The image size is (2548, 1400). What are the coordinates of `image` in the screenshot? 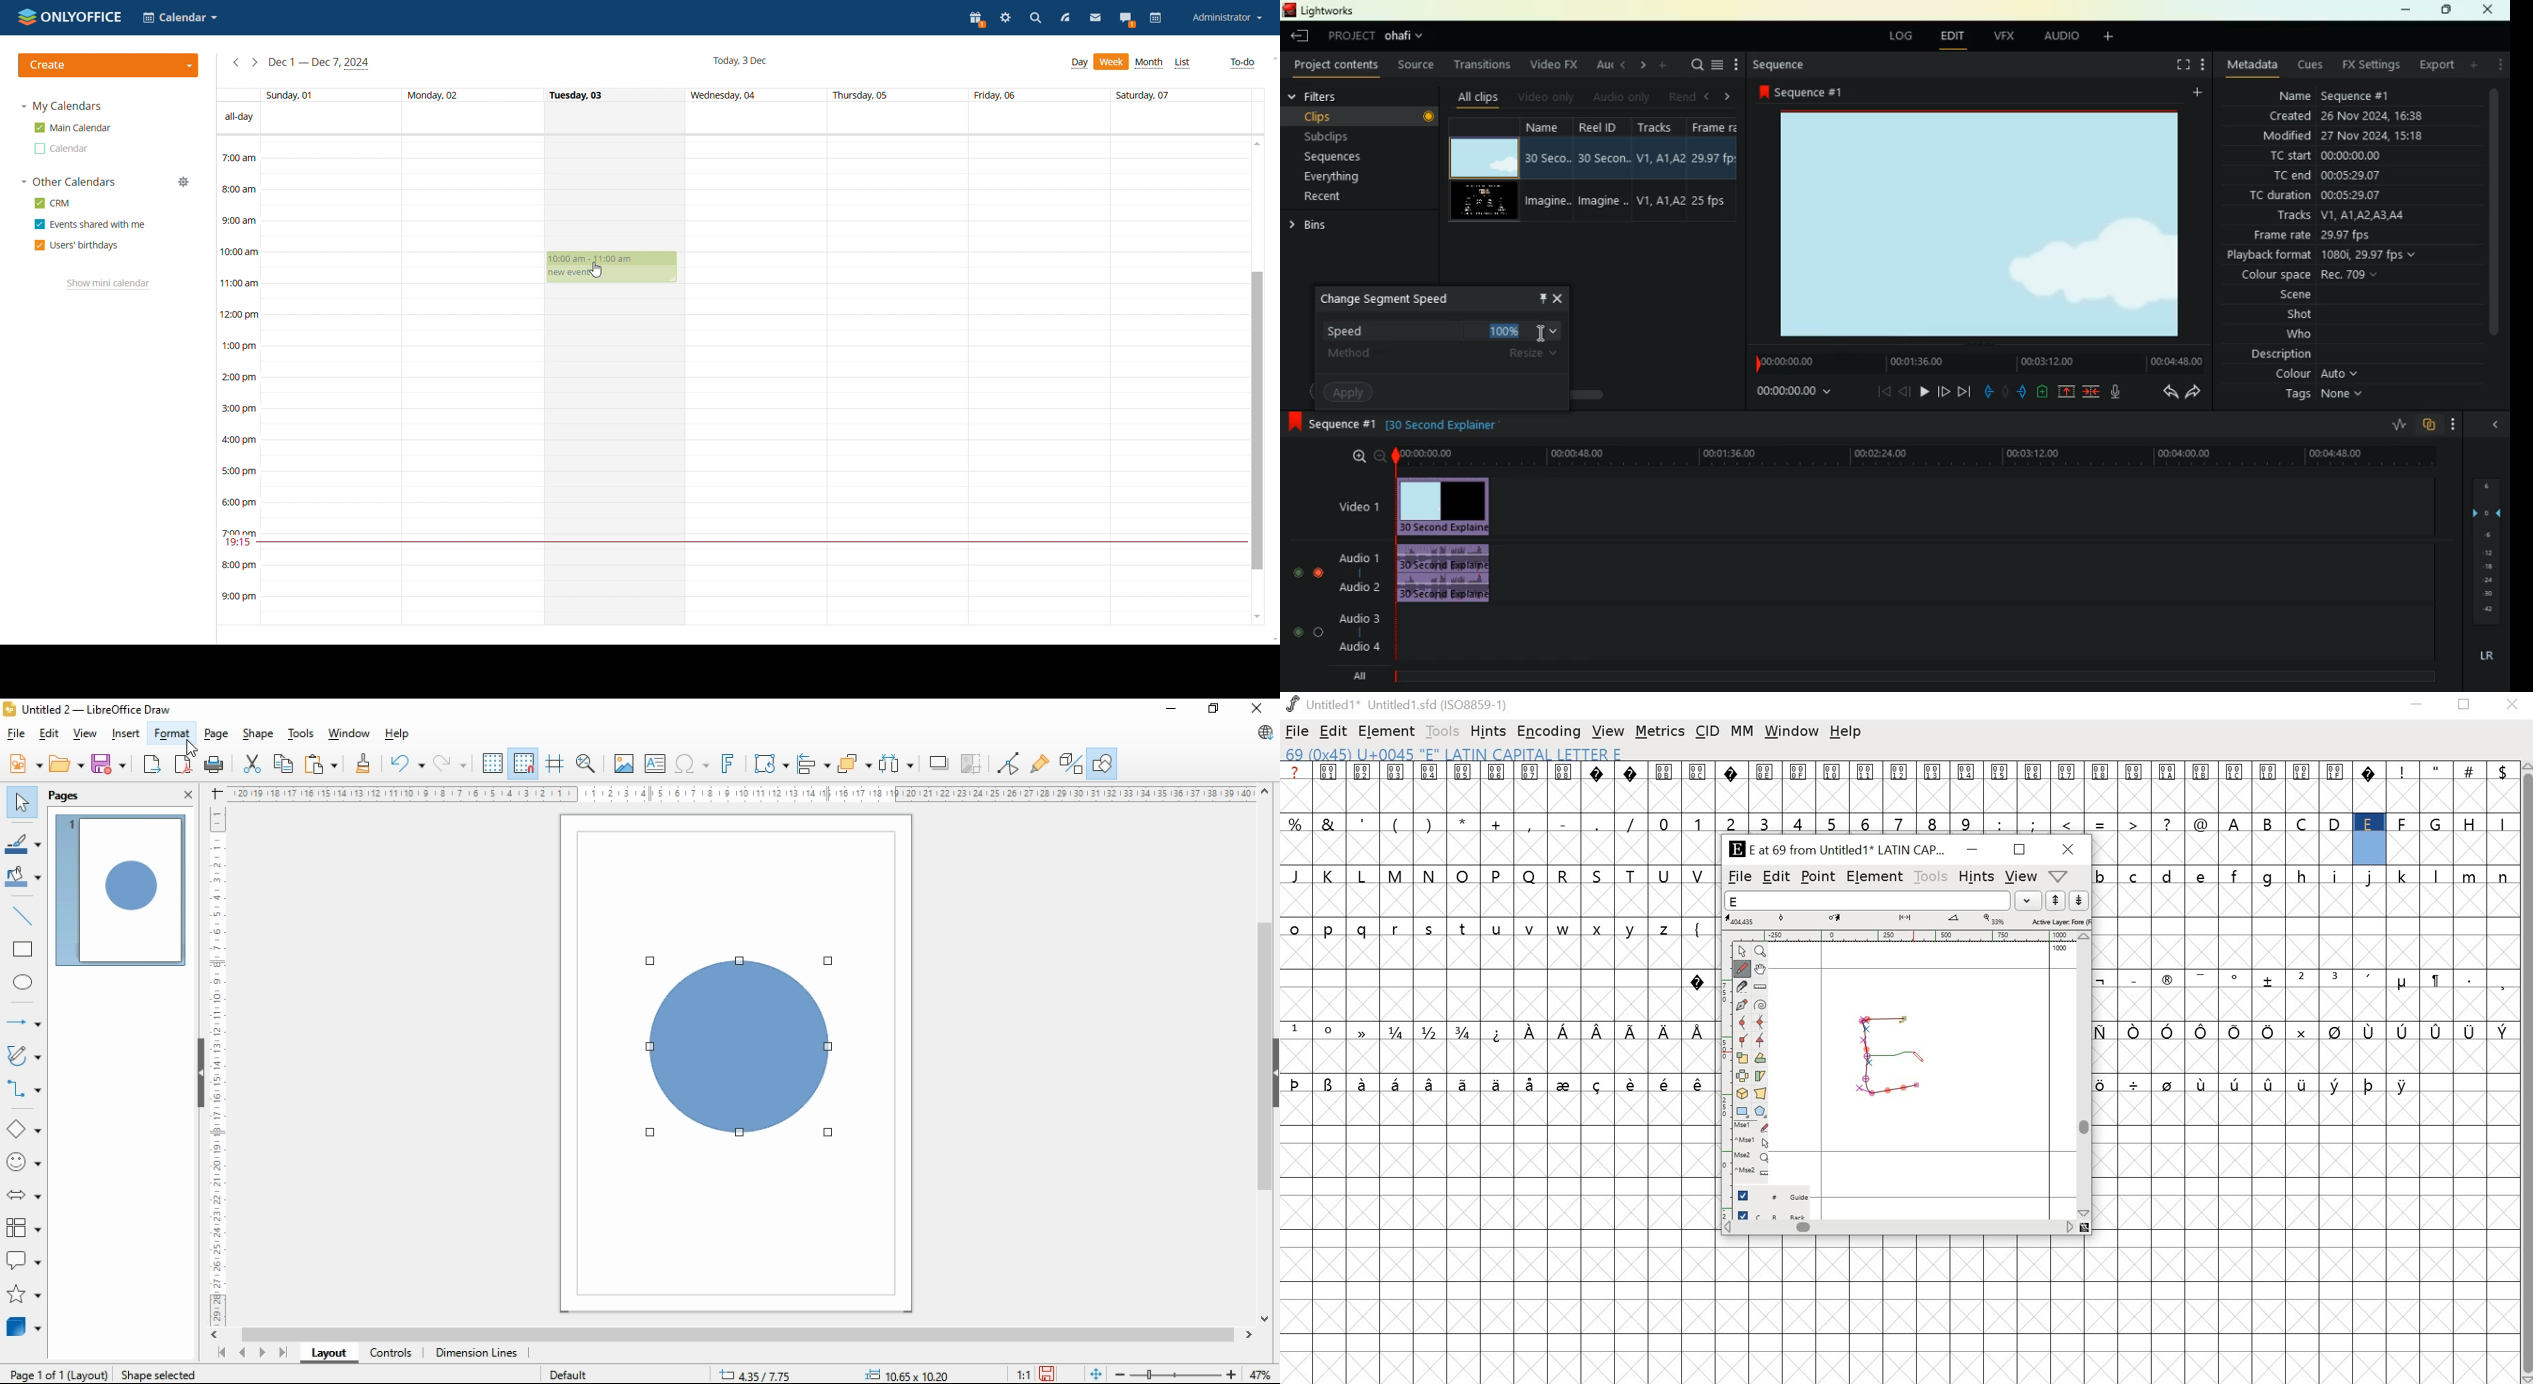 It's located at (1983, 223).